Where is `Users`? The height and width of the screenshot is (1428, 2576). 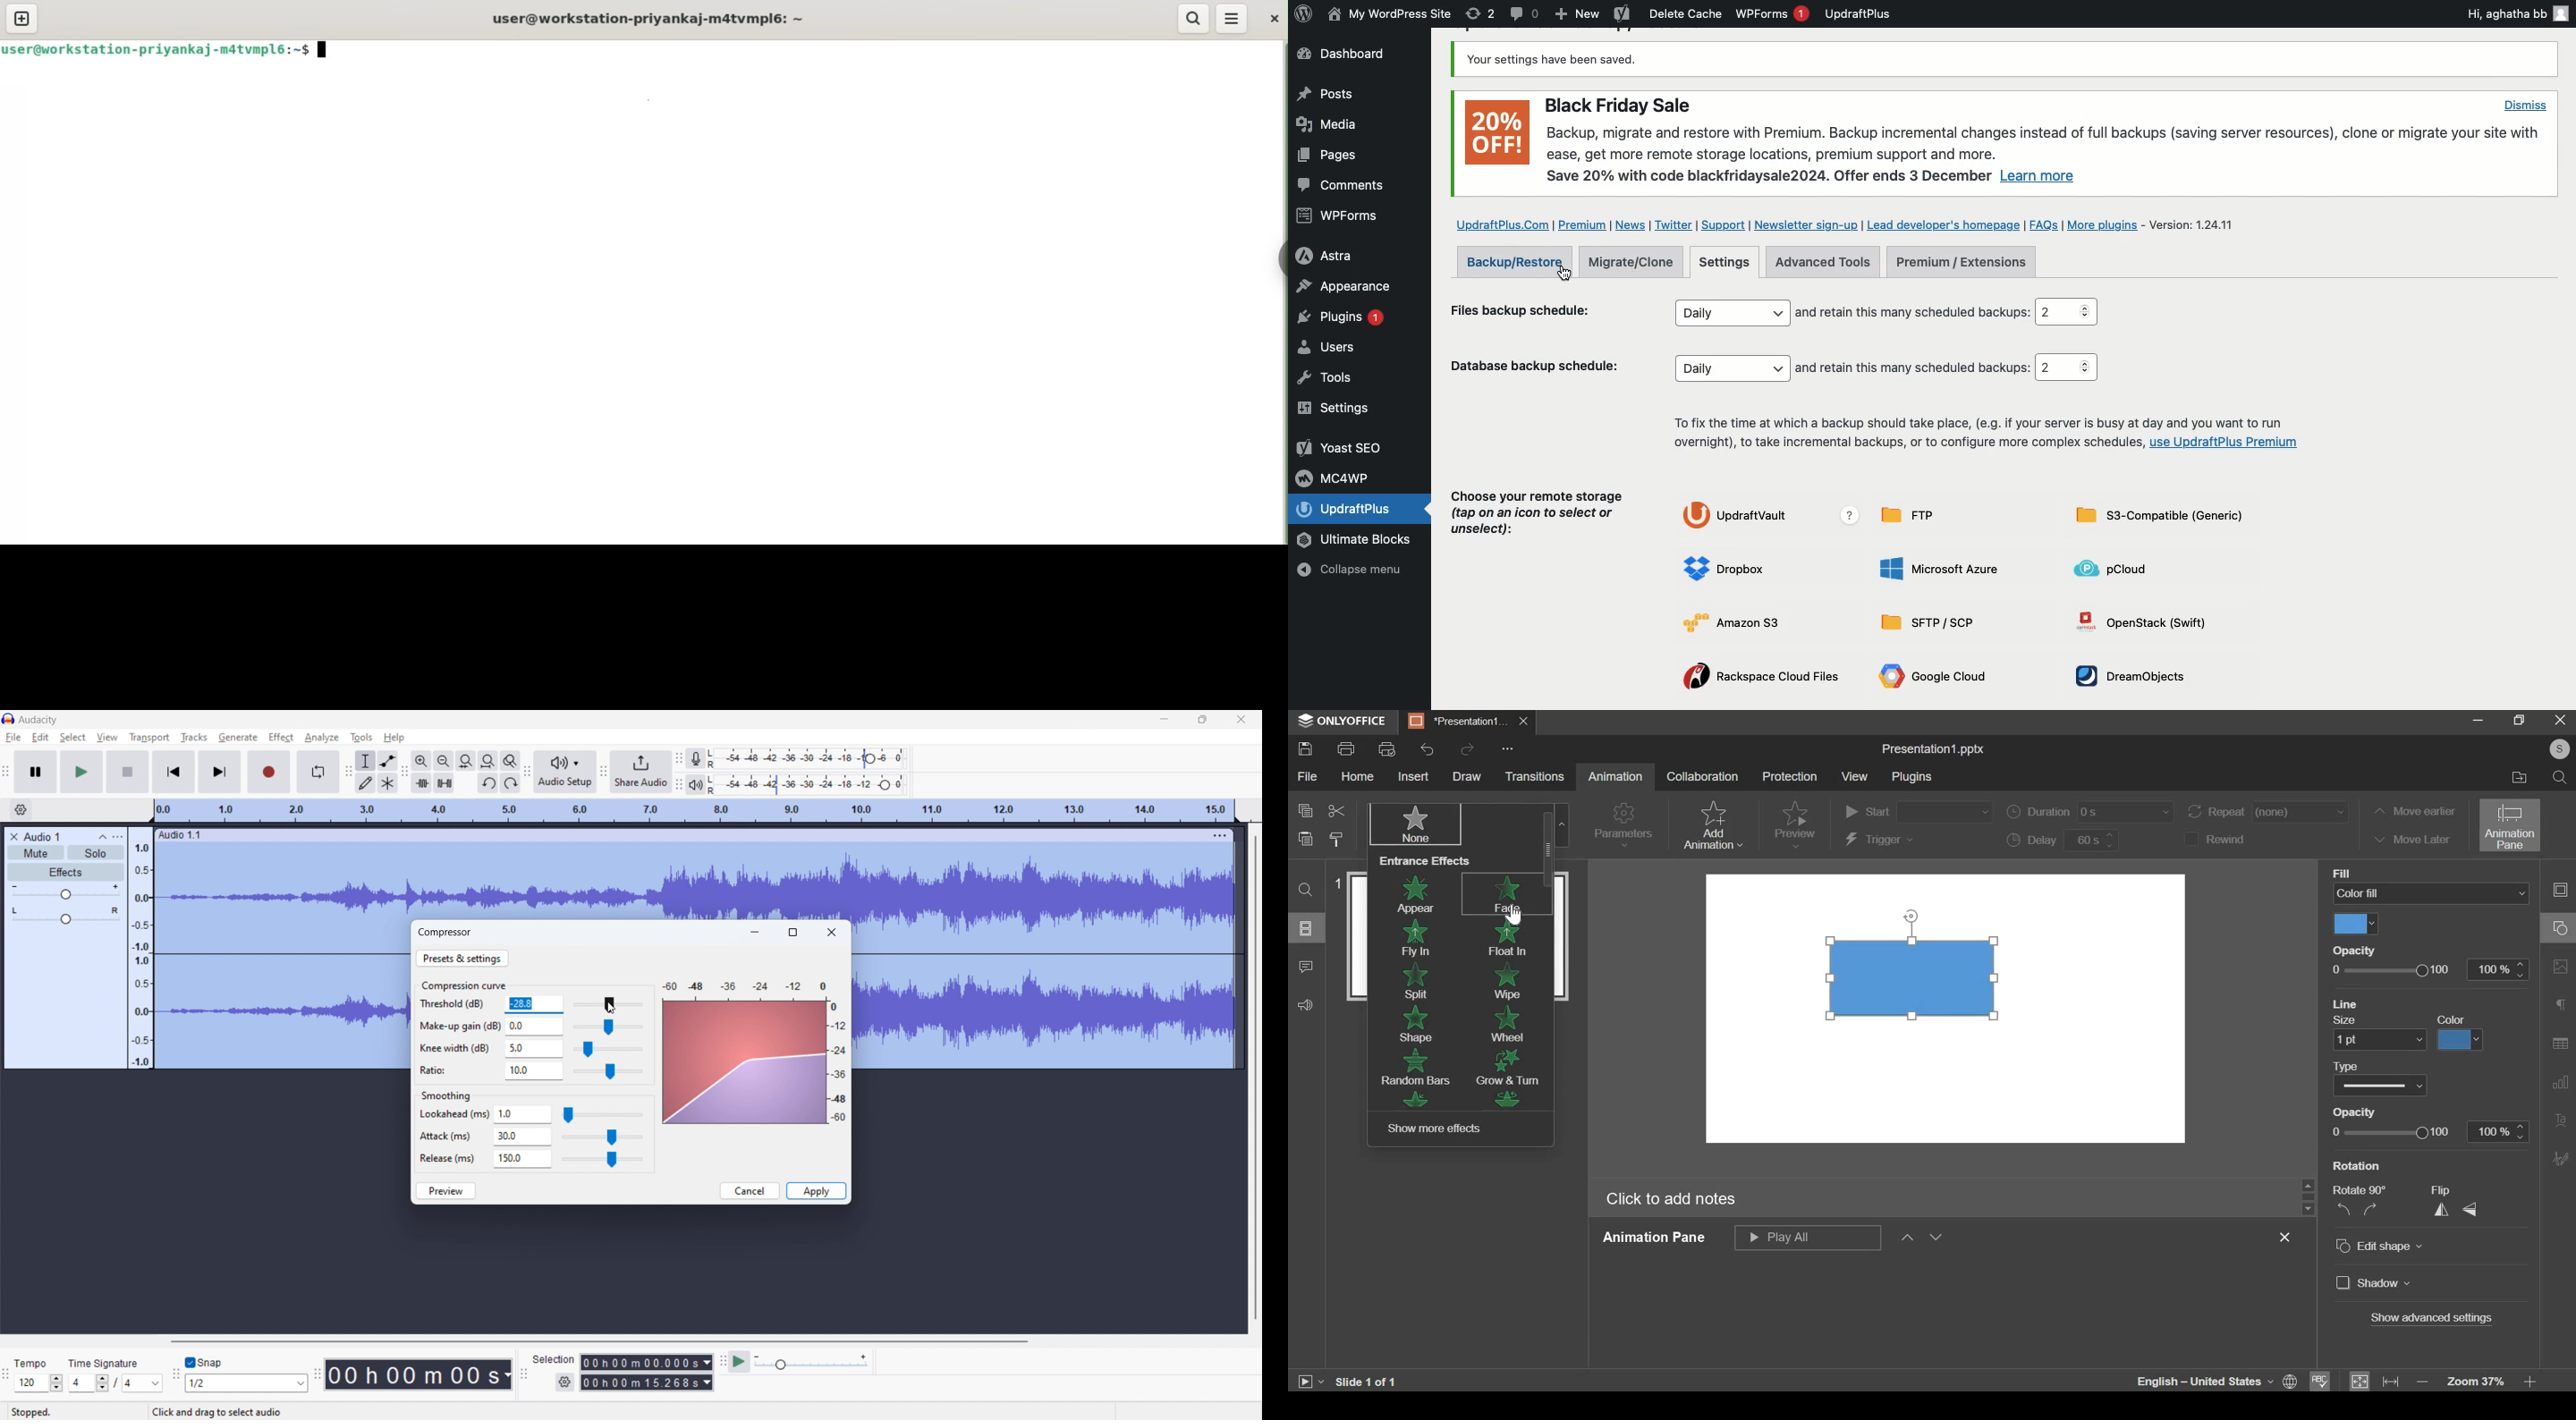
Users is located at coordinates (1344, 350).